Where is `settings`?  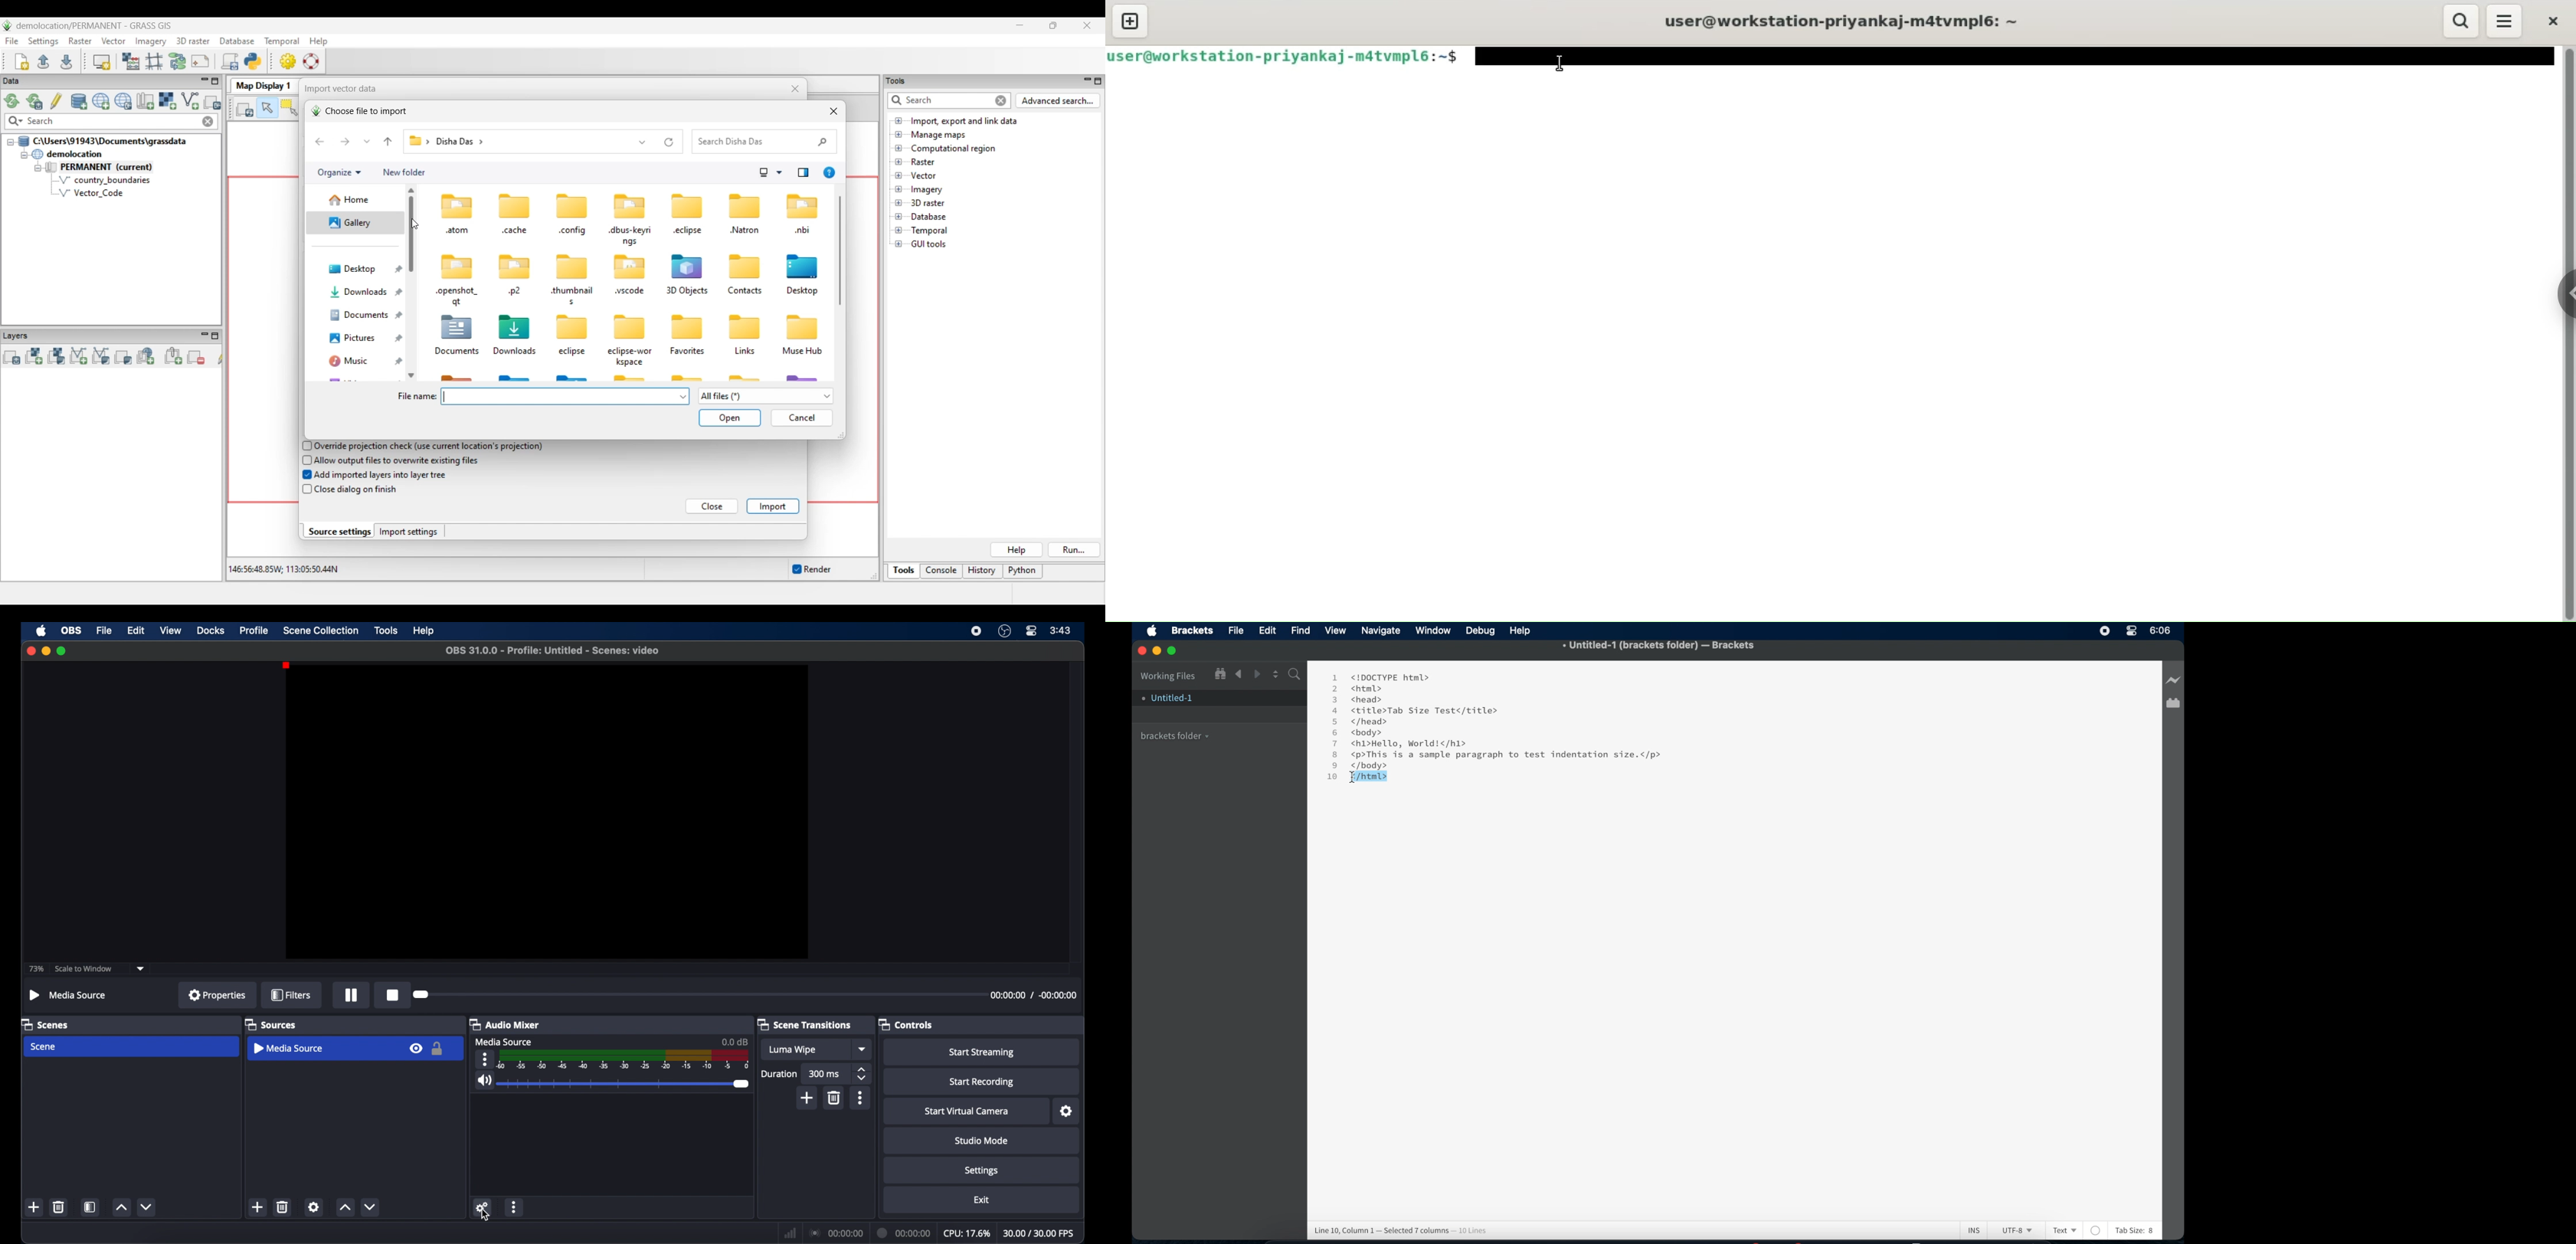 settings is located at coordinates (1067, 1111).